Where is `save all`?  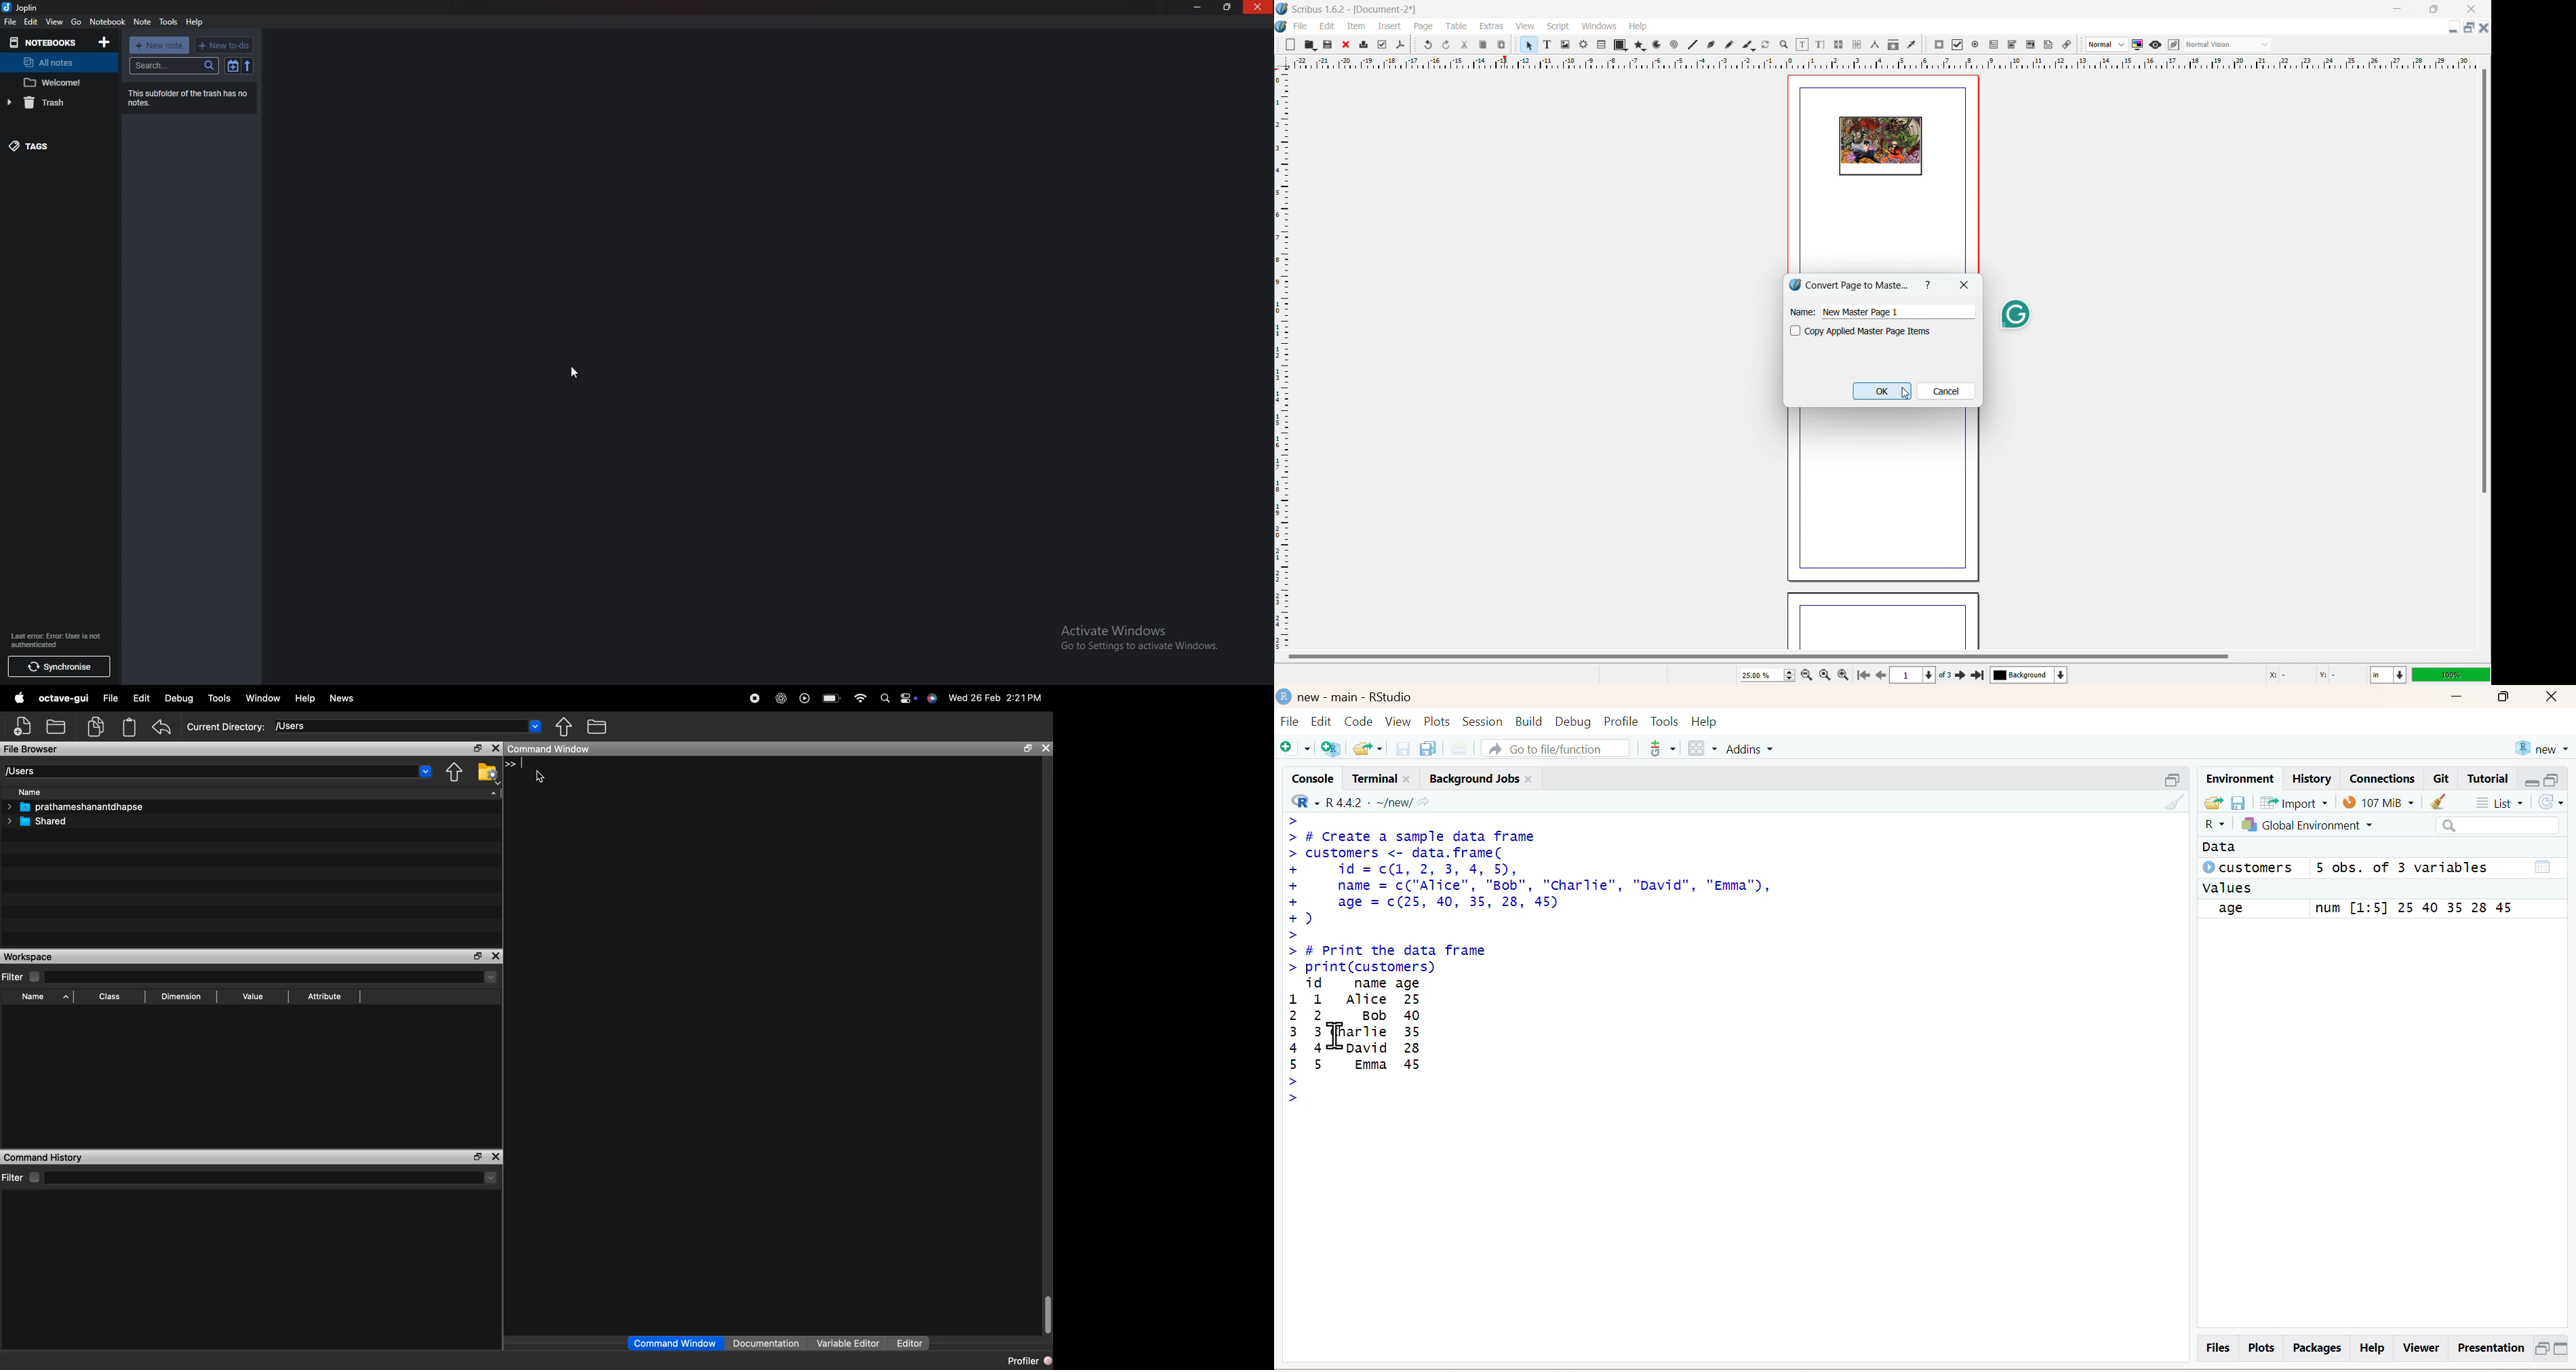
save all is located at coordinates (1428, 747).